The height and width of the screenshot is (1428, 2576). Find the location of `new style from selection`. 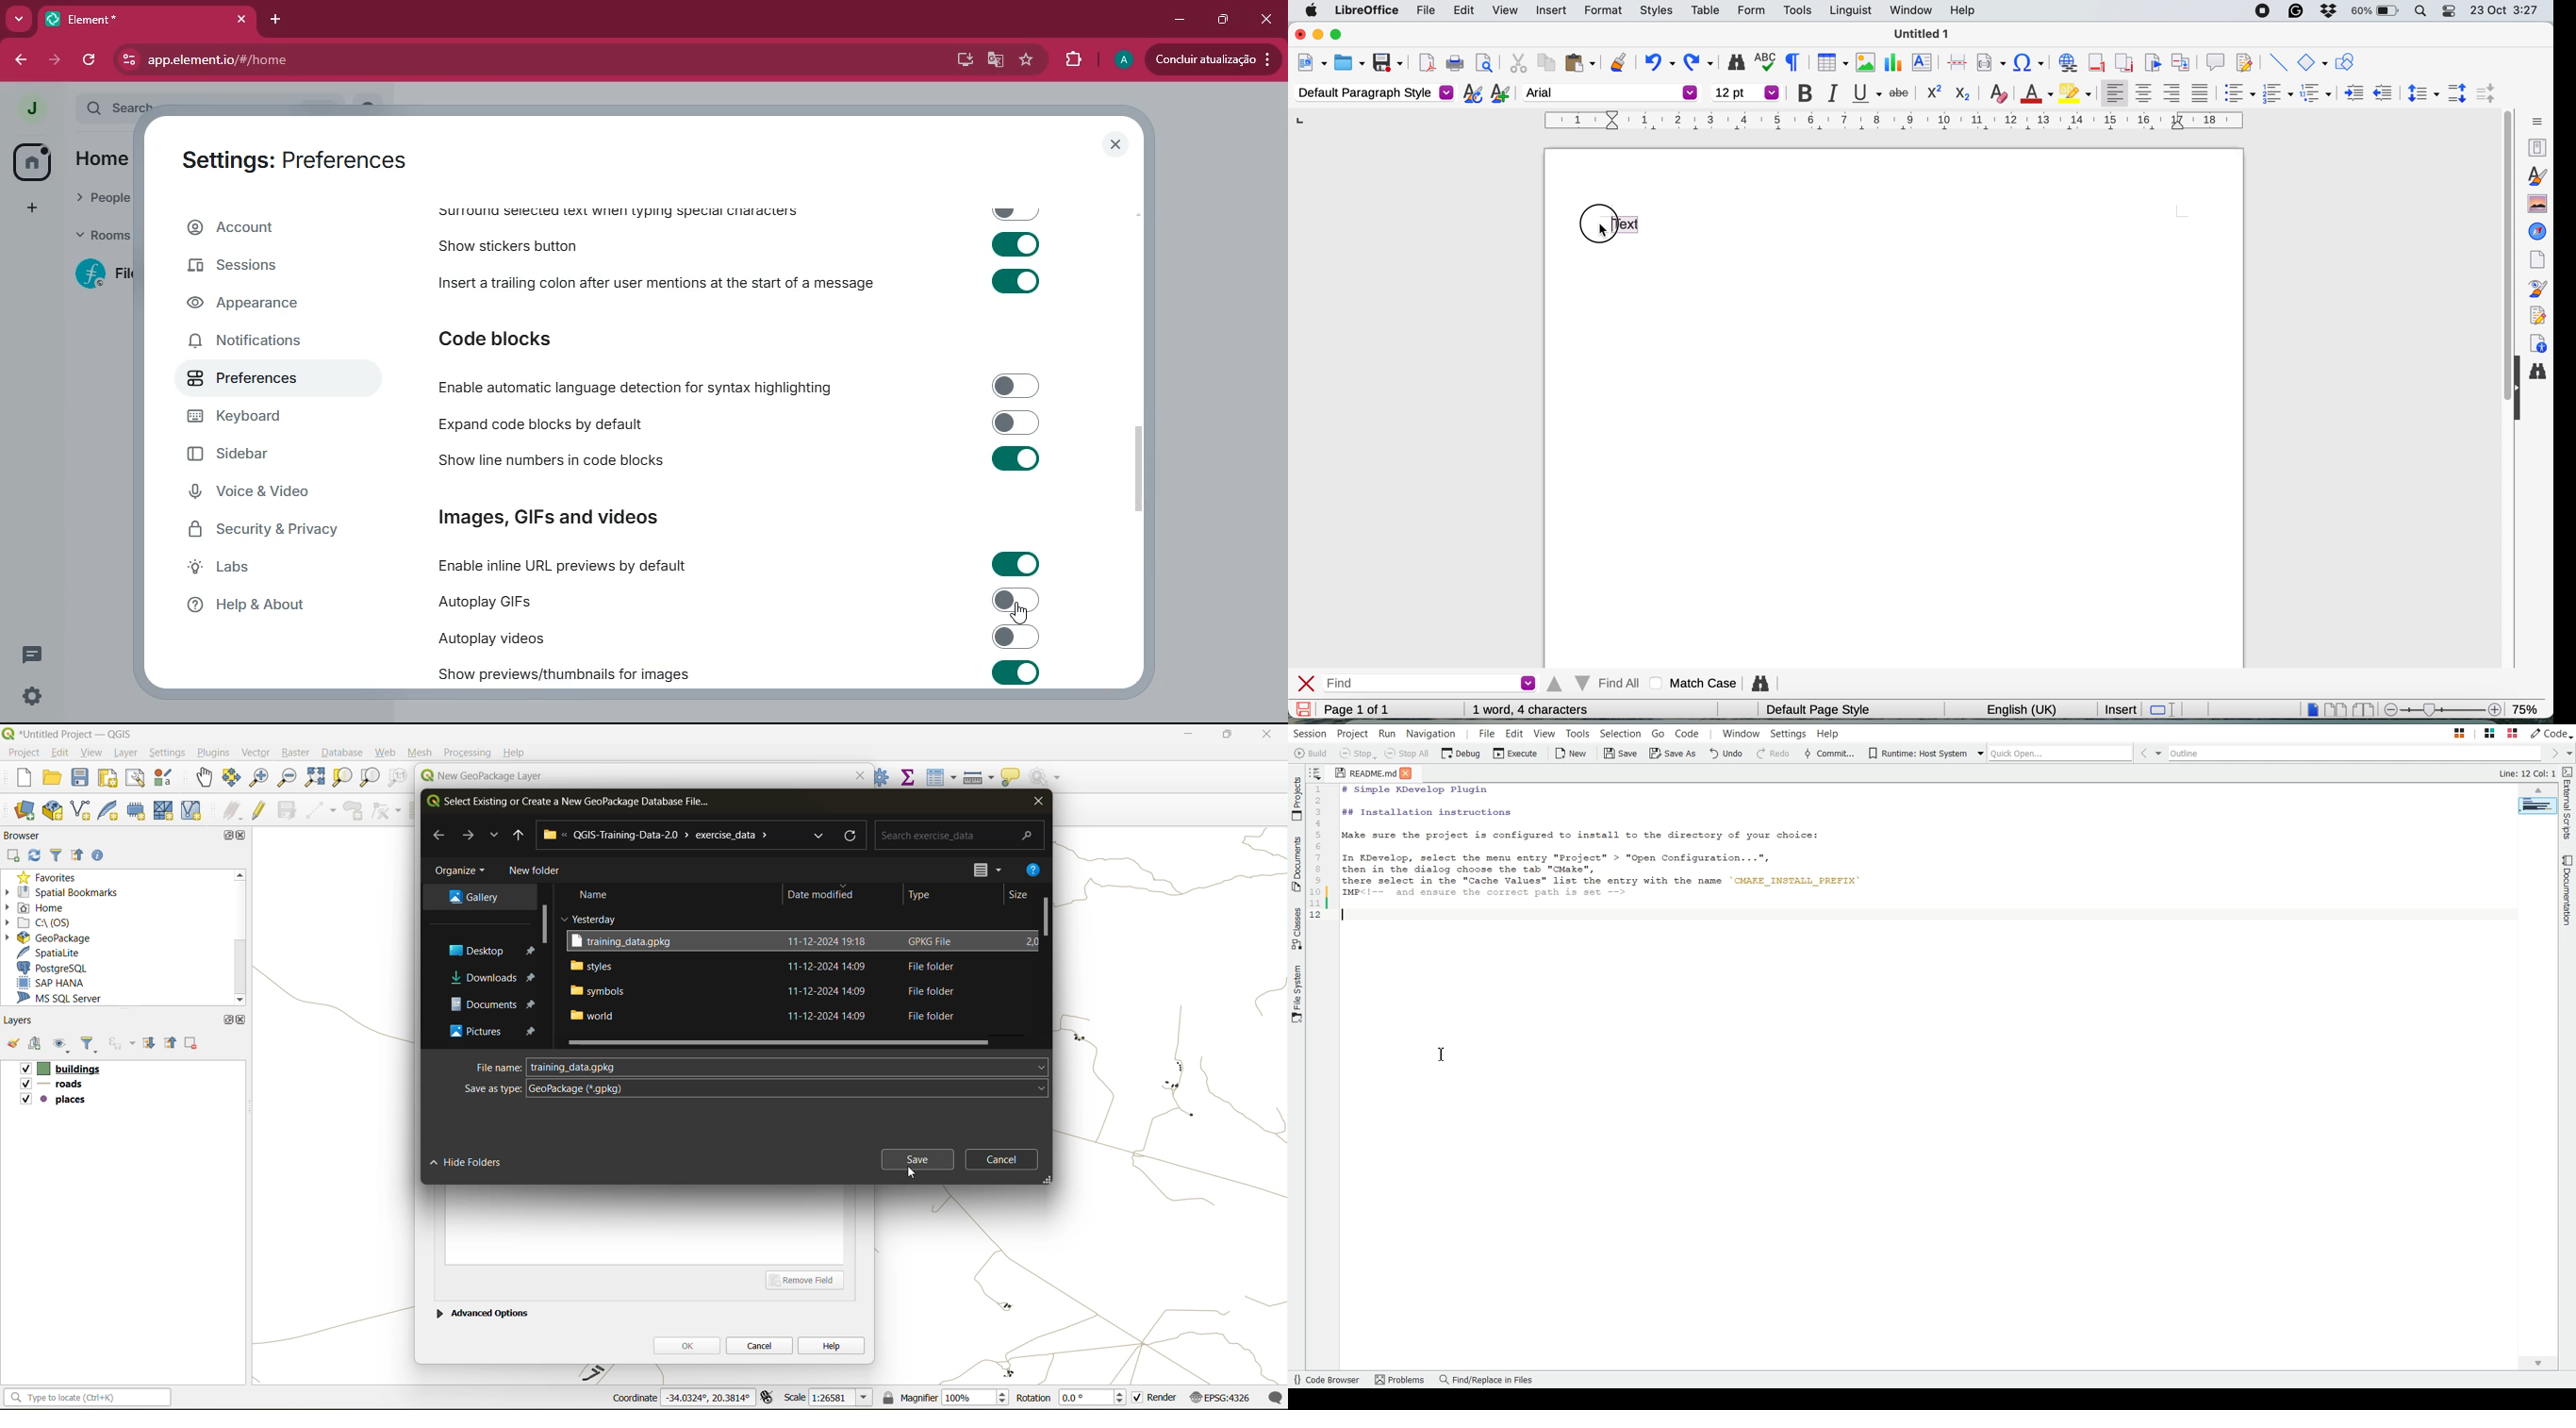

new style from selection is located at coordinates (1498, 95).